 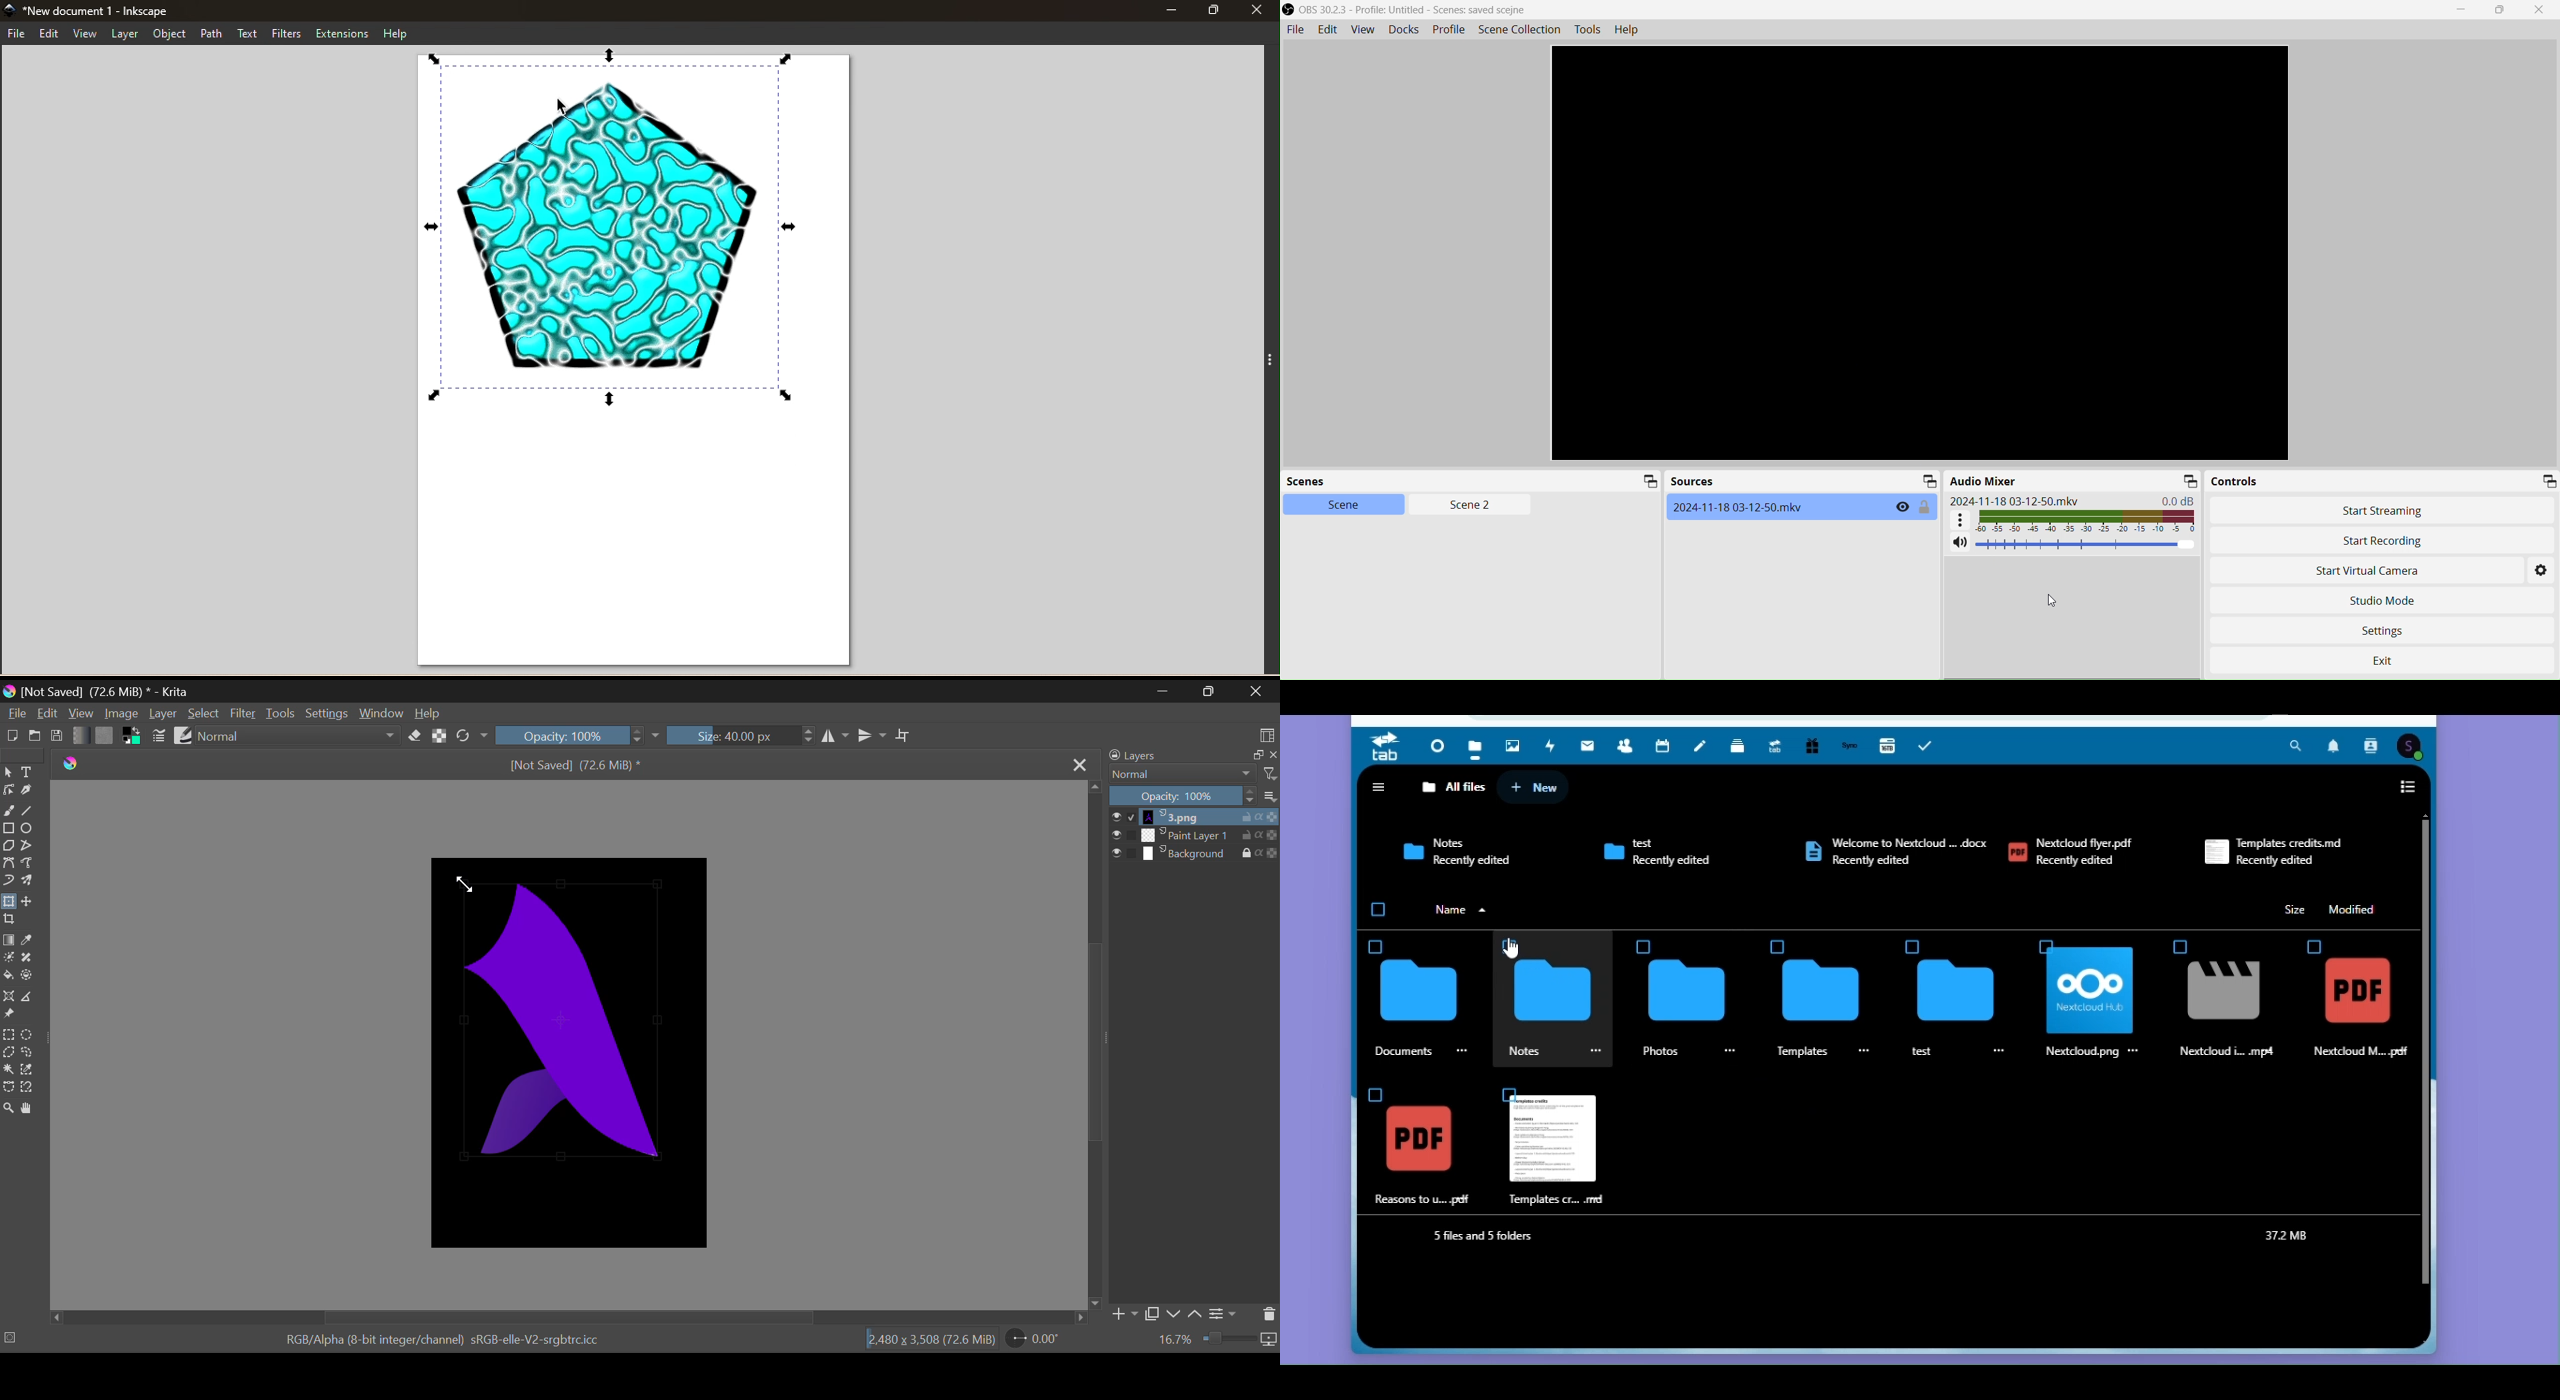 I want to click on Ellipsis, so click(x=1876, y=1053).